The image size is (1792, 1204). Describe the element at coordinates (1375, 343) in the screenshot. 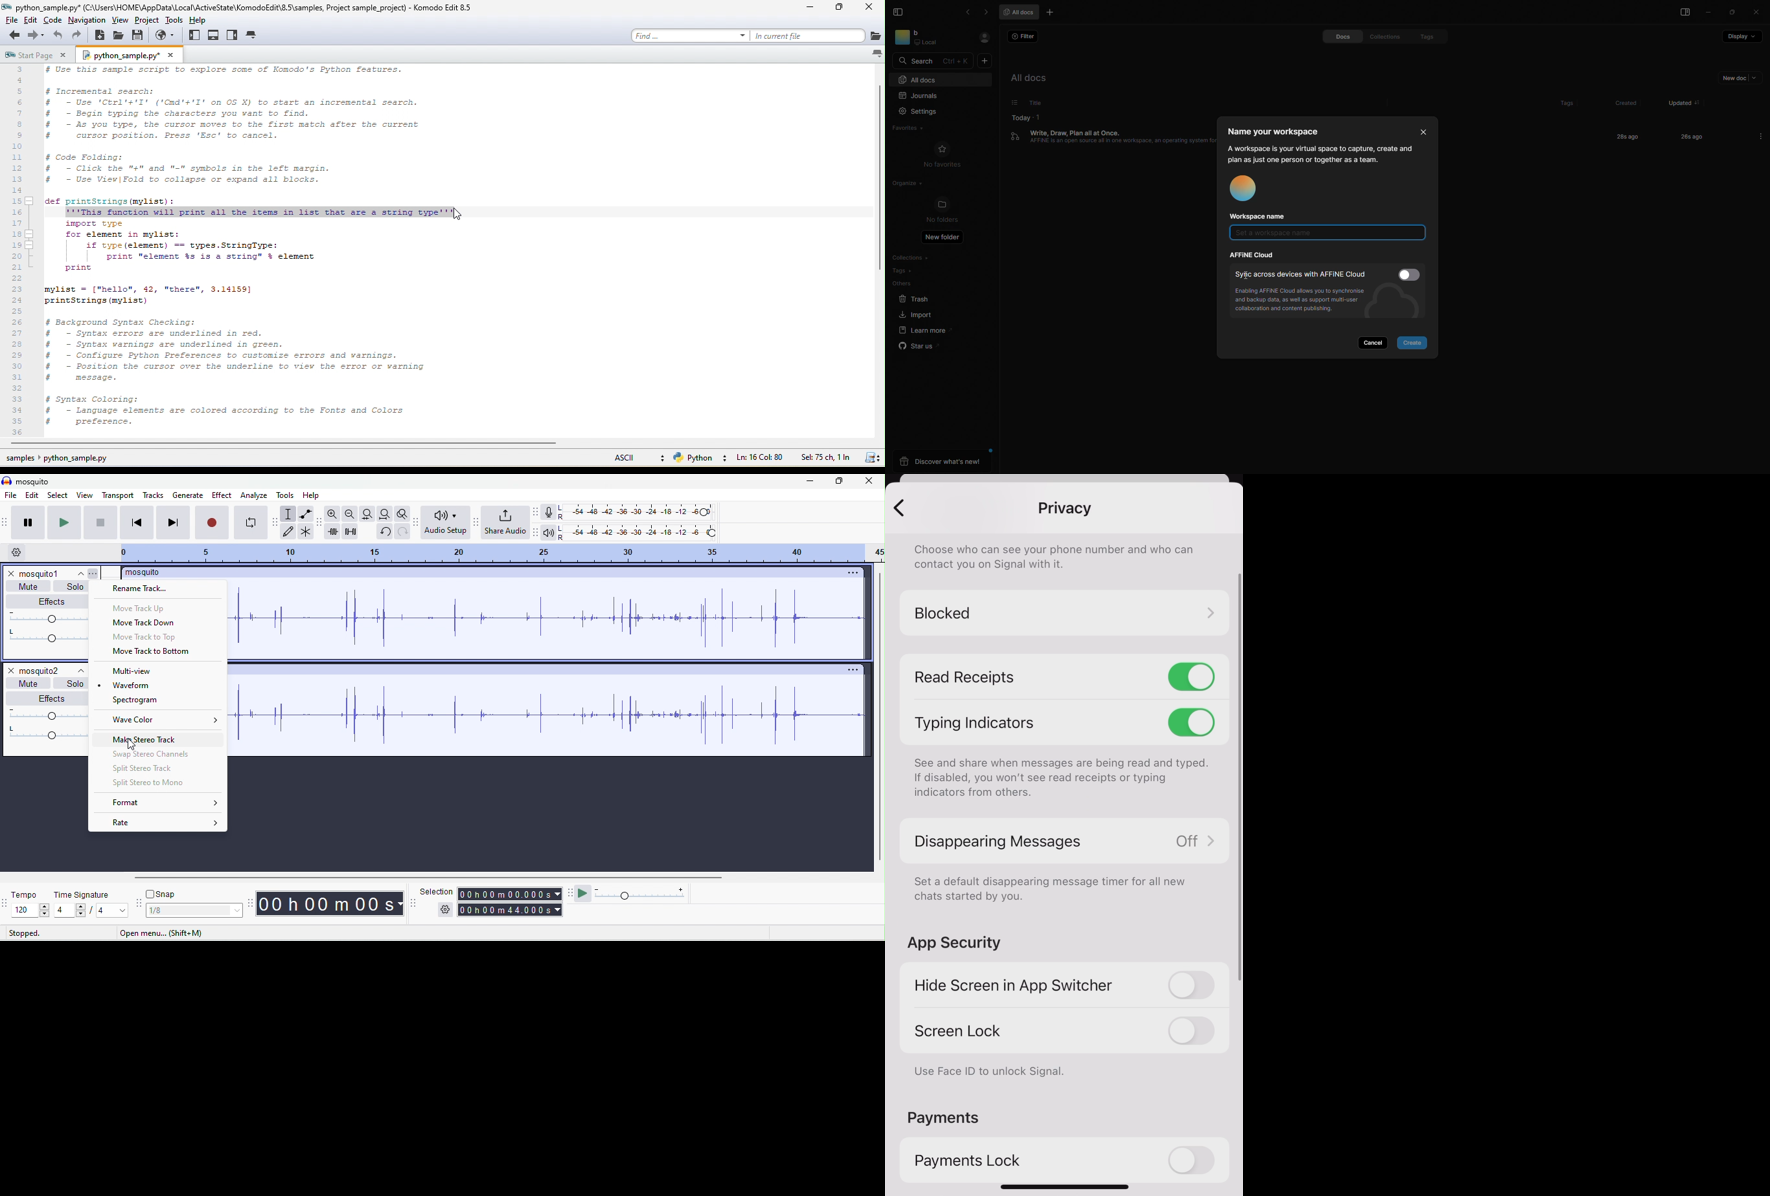

I see `cancel` at that location.